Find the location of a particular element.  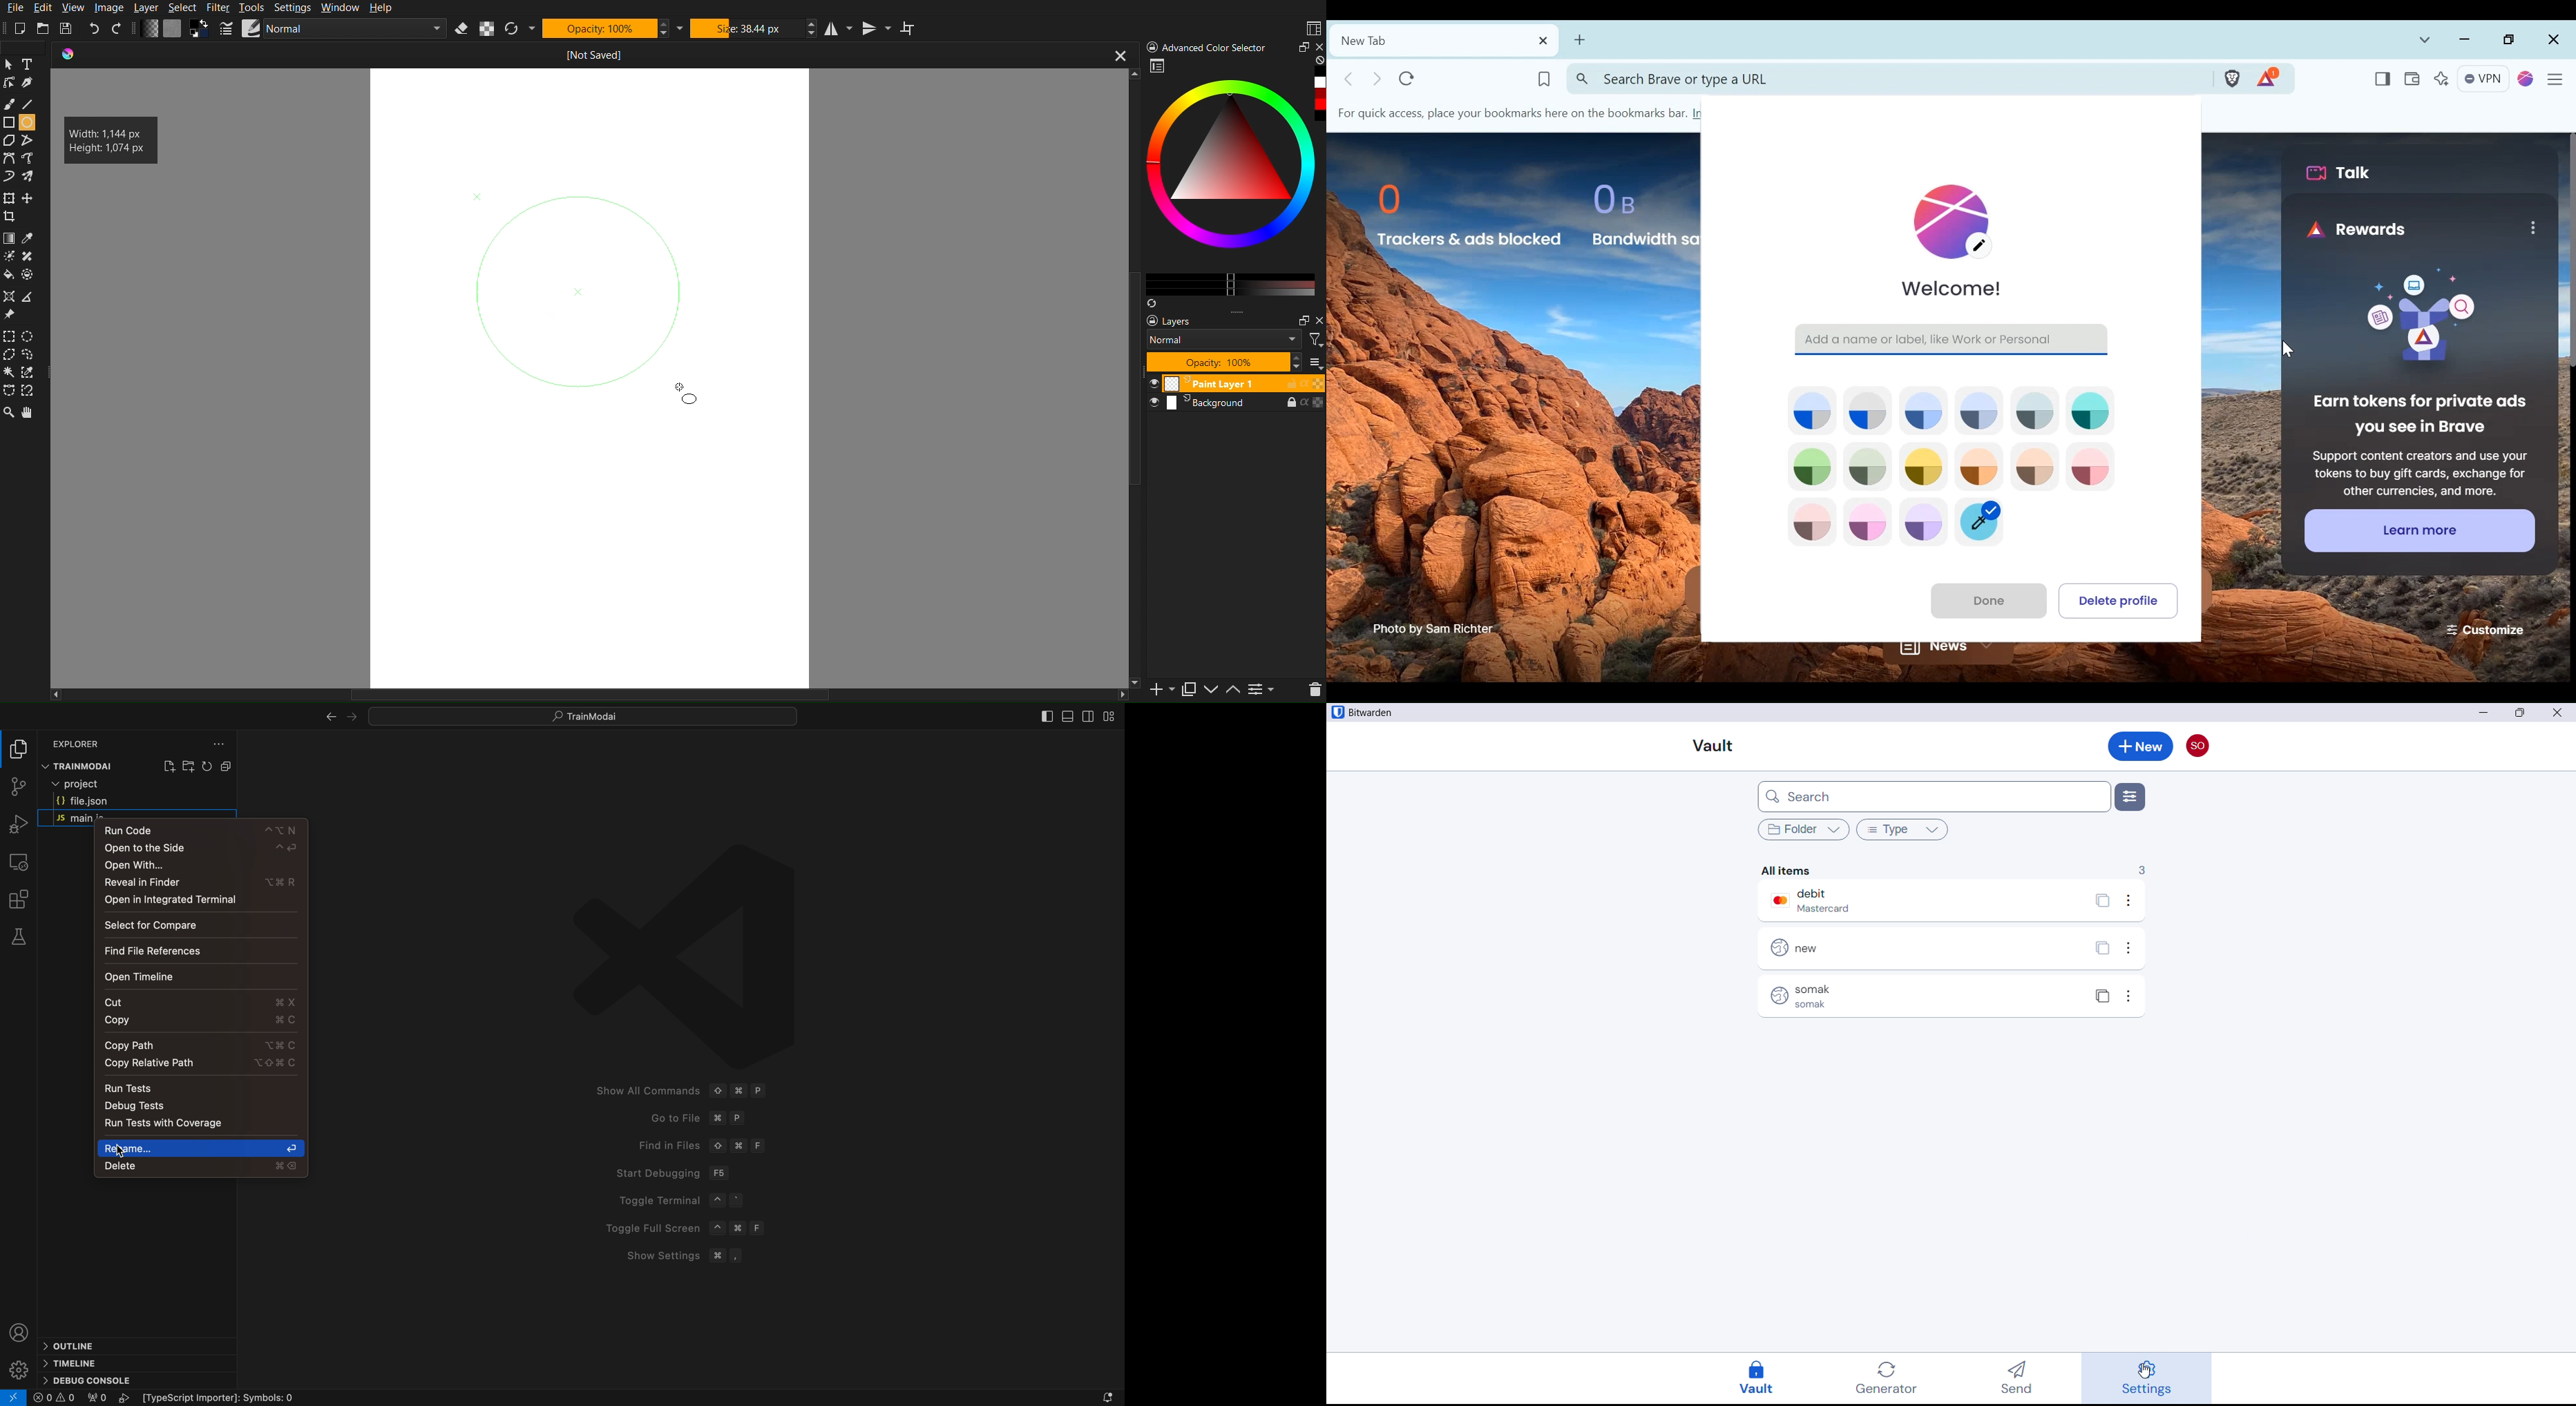

Theme is located at coordinates (2034, 468).